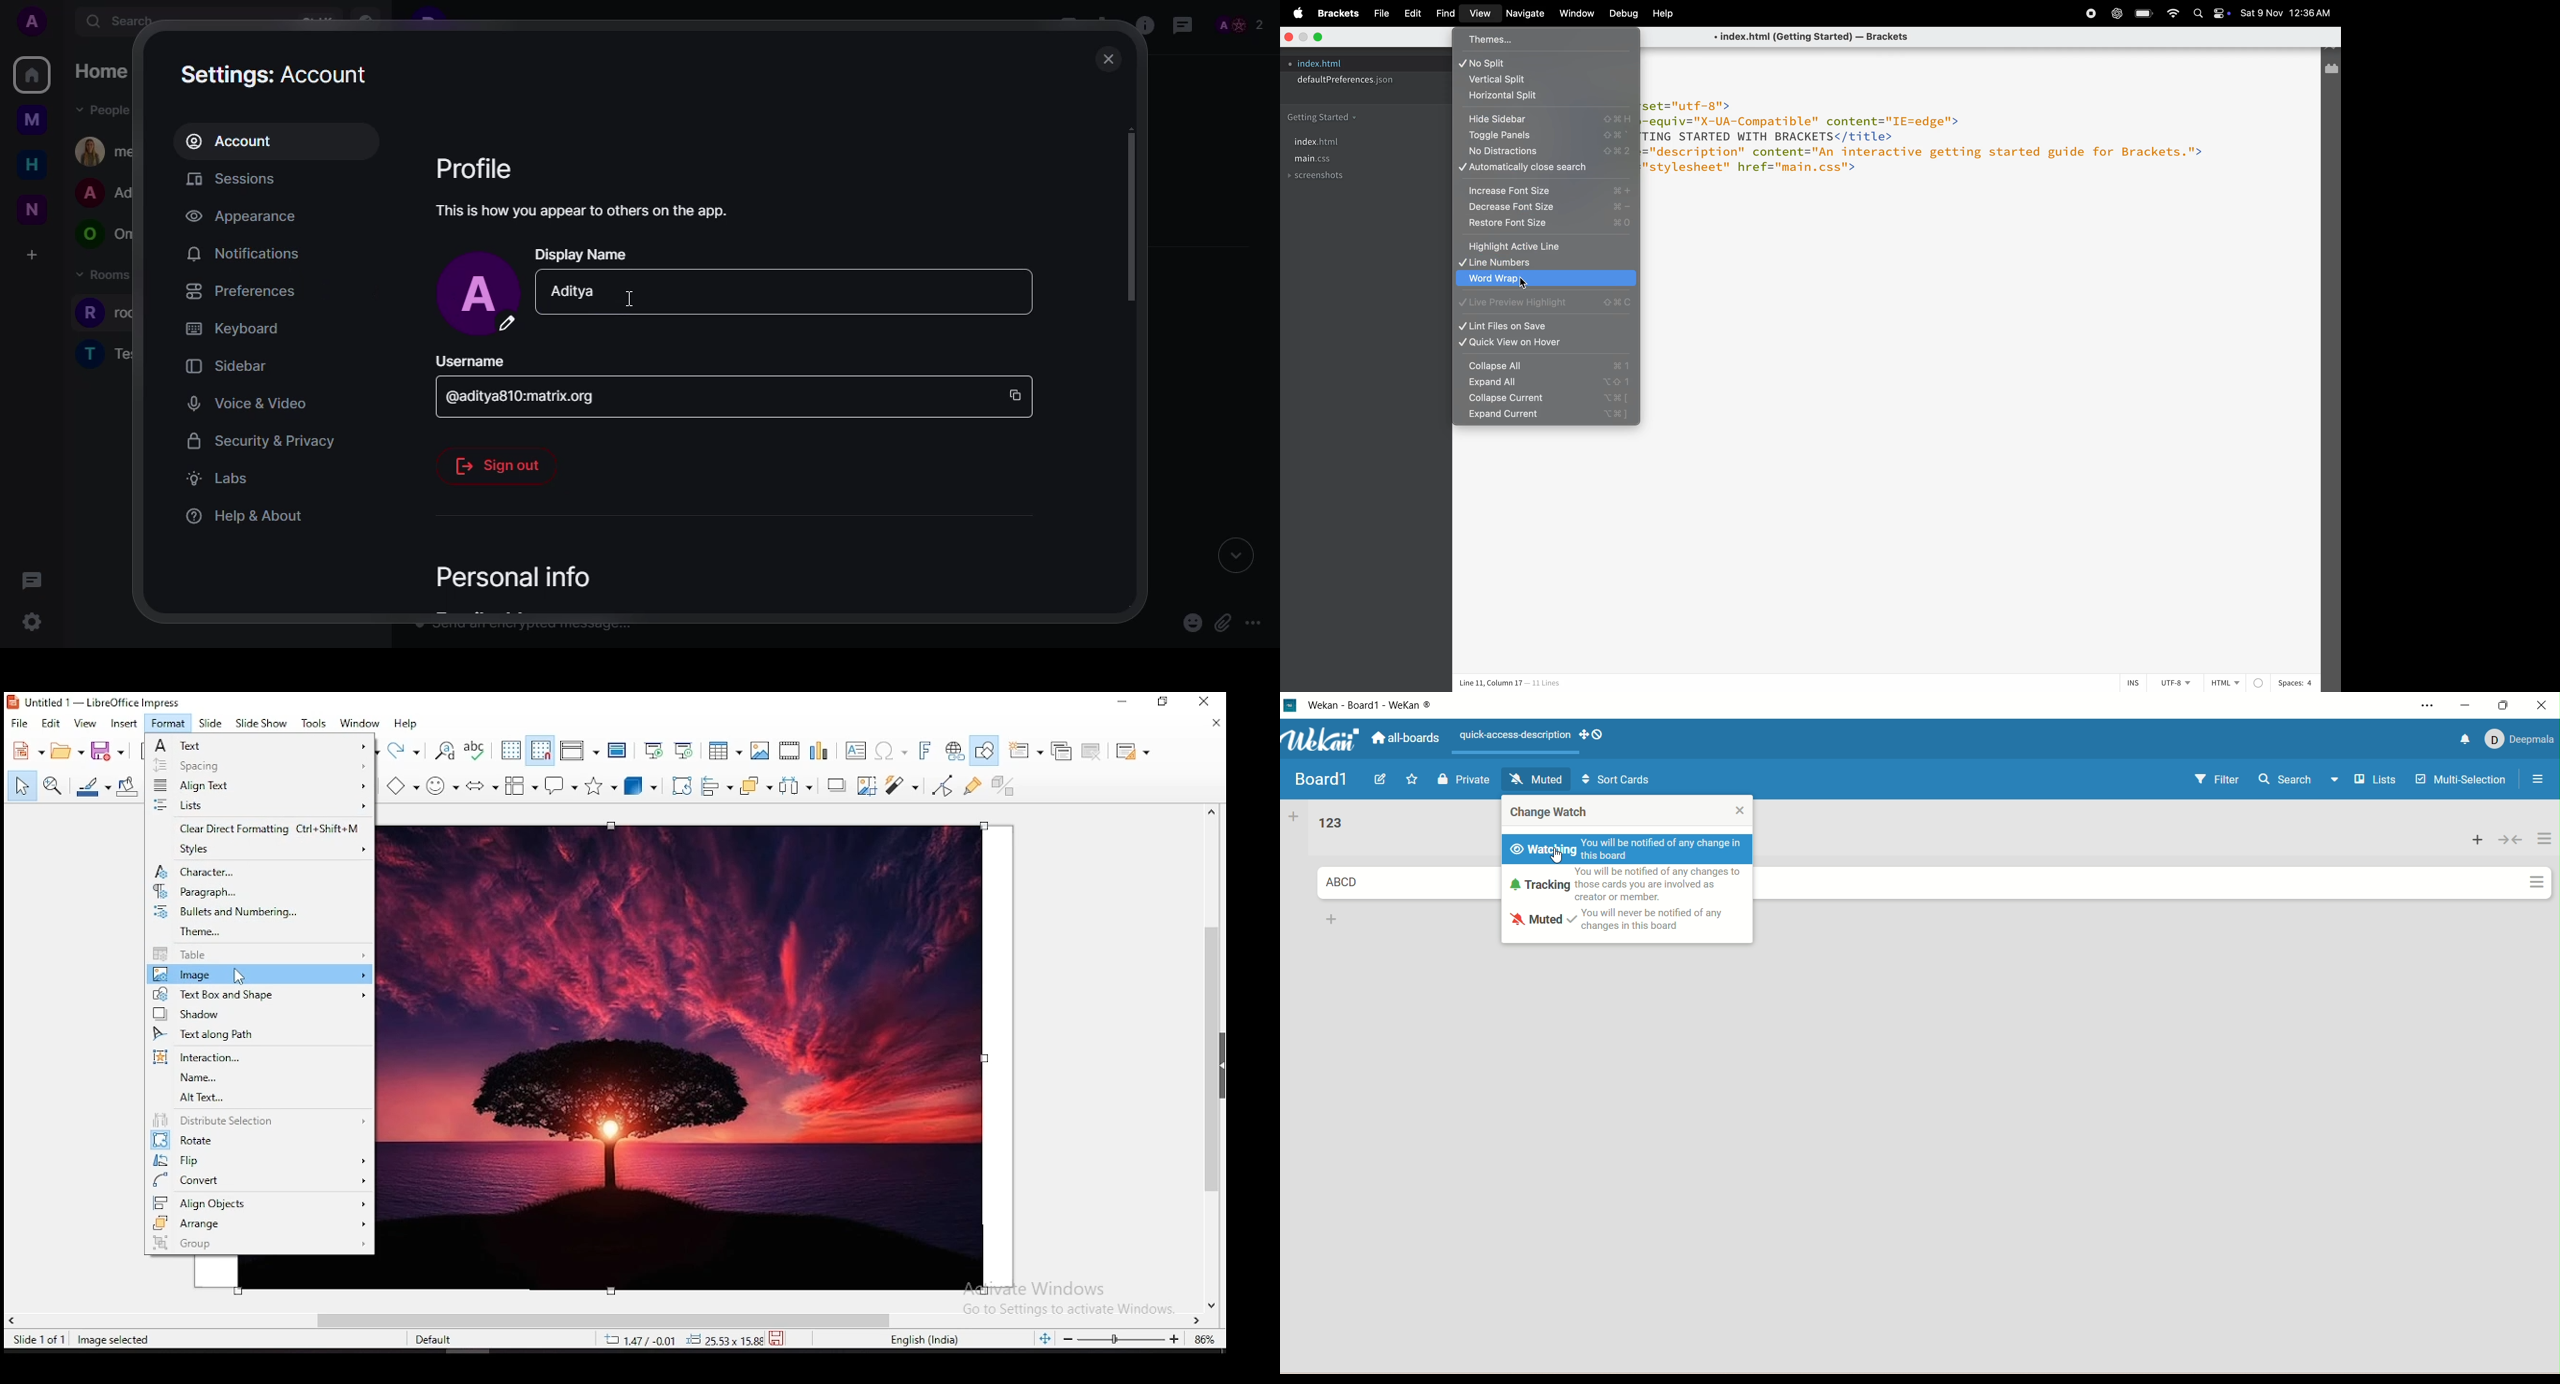 This screenshot has height=1400, width=2576. I want to click on collapse, so click(2509, 837).